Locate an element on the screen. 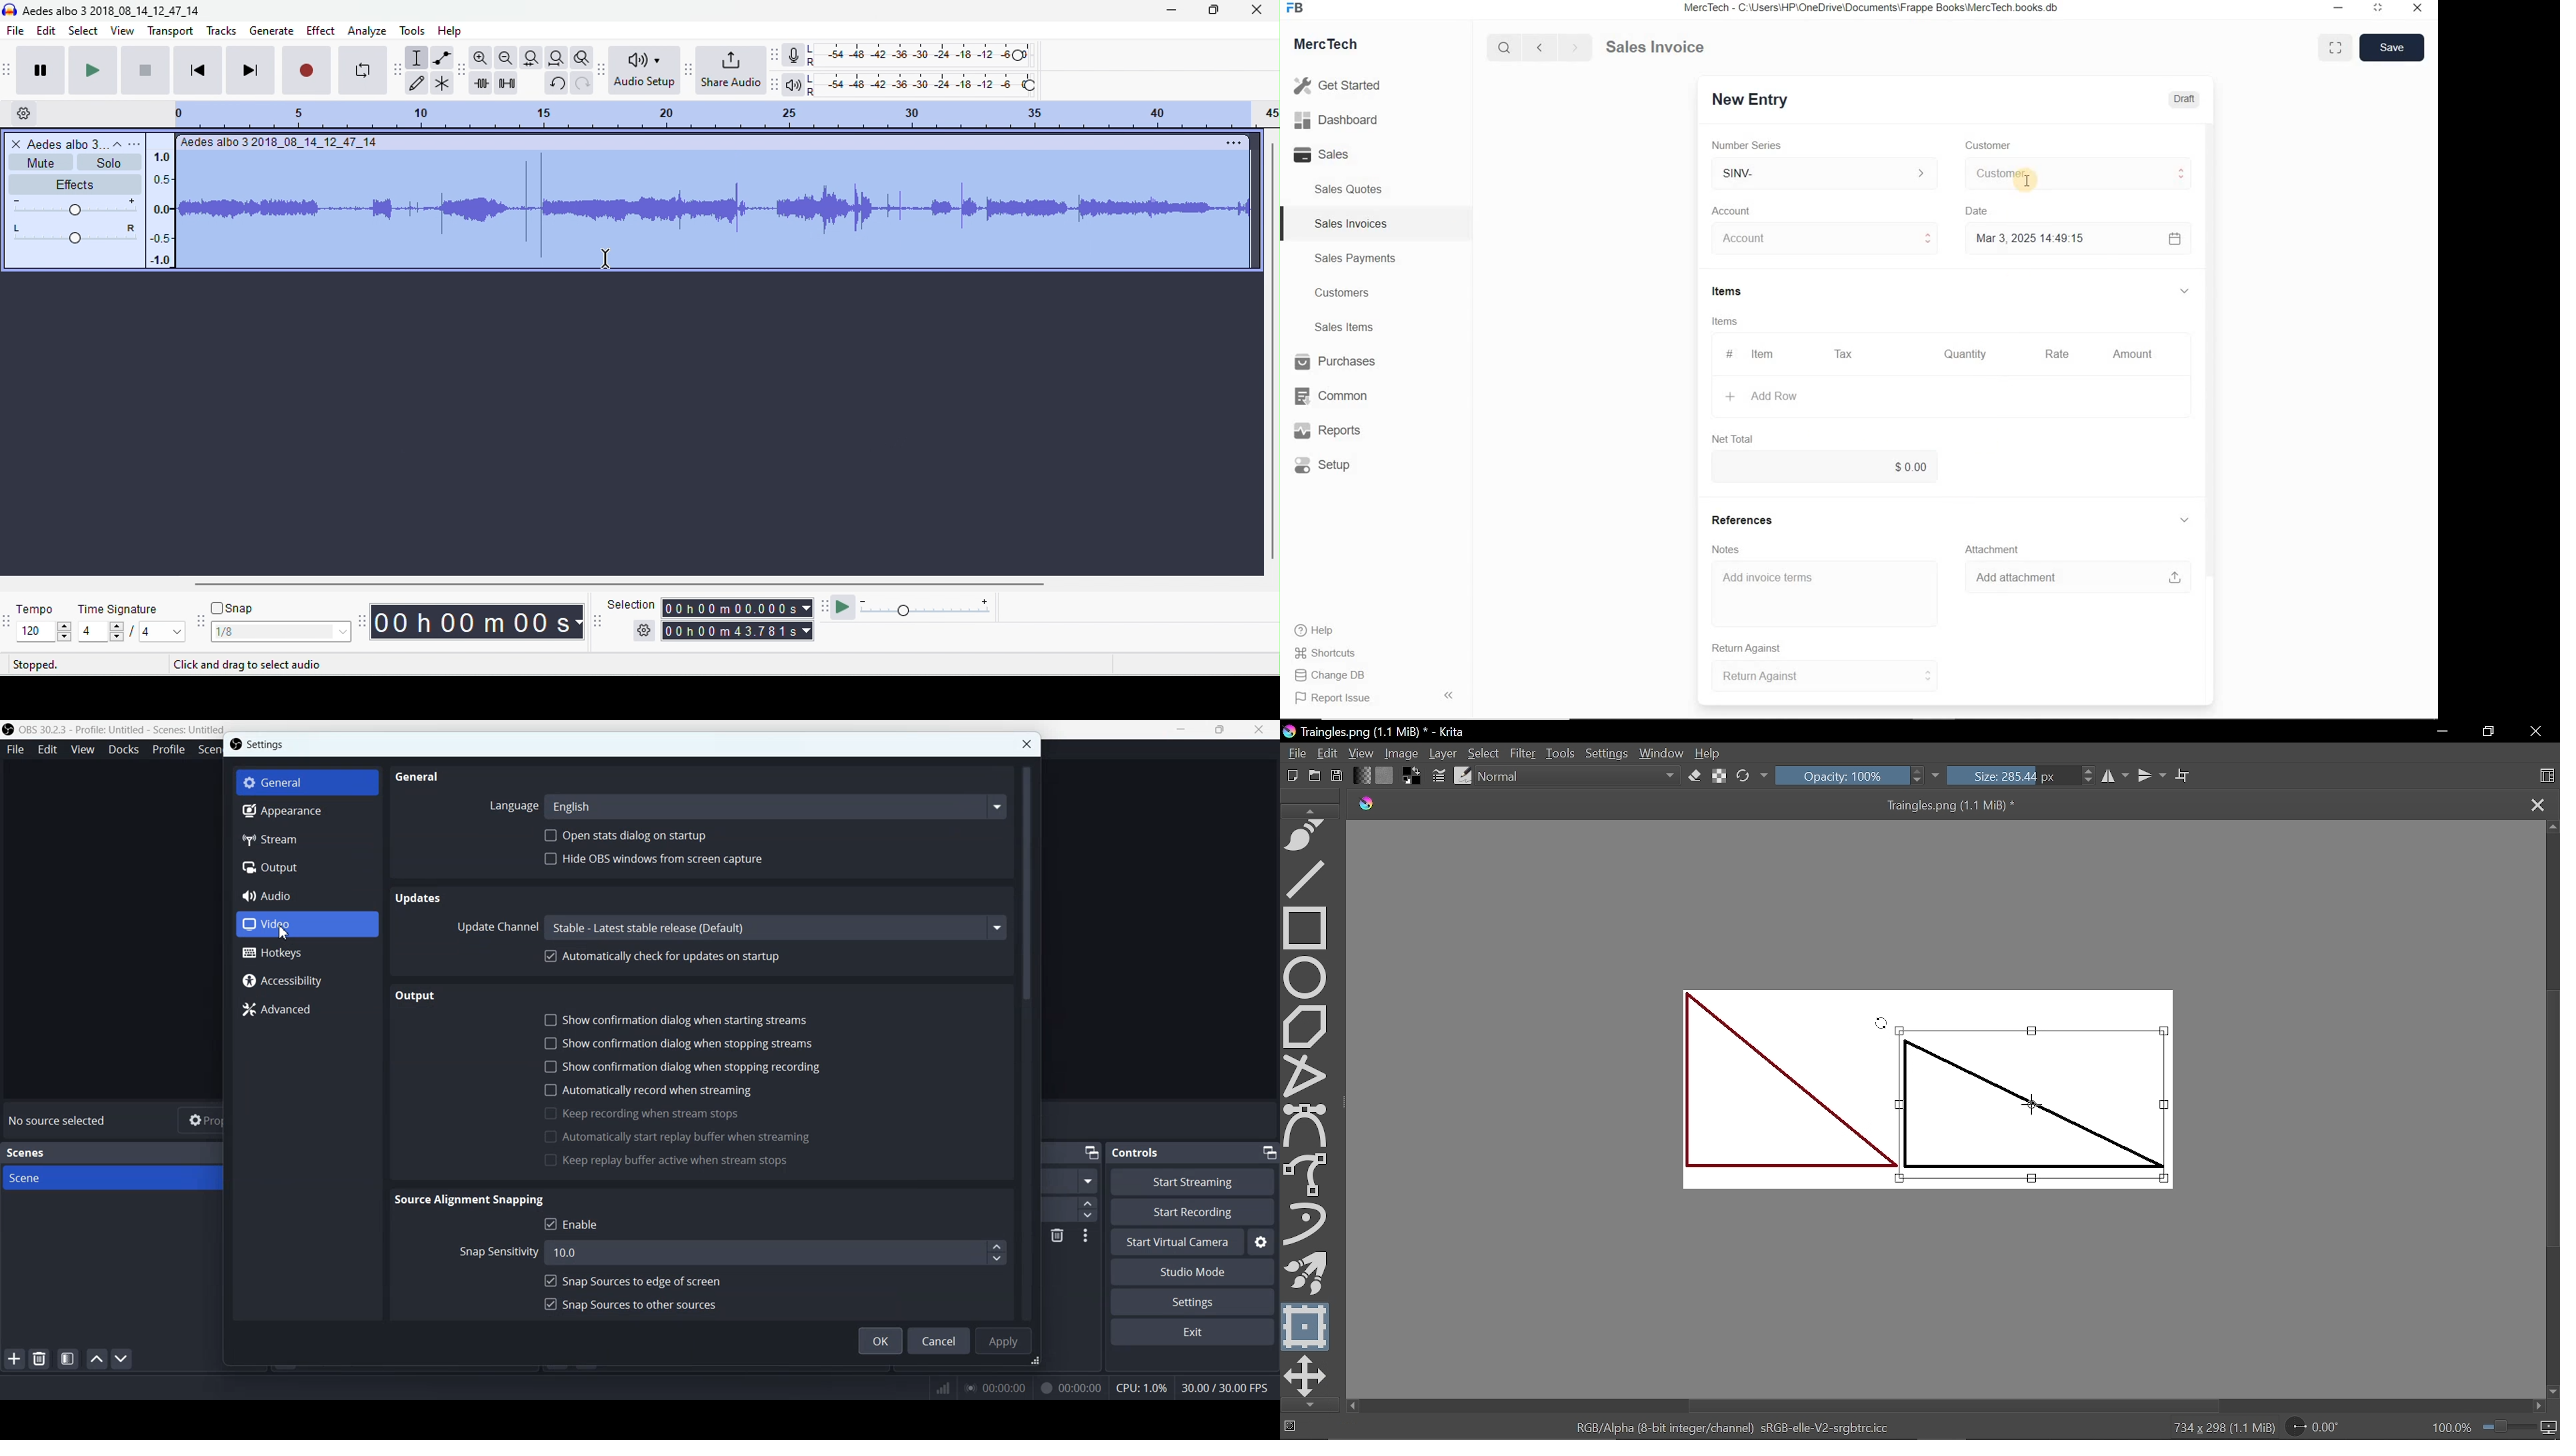 This screenshot has height=1456, width=2576. Scenes is located at coordinates (26, 1153).